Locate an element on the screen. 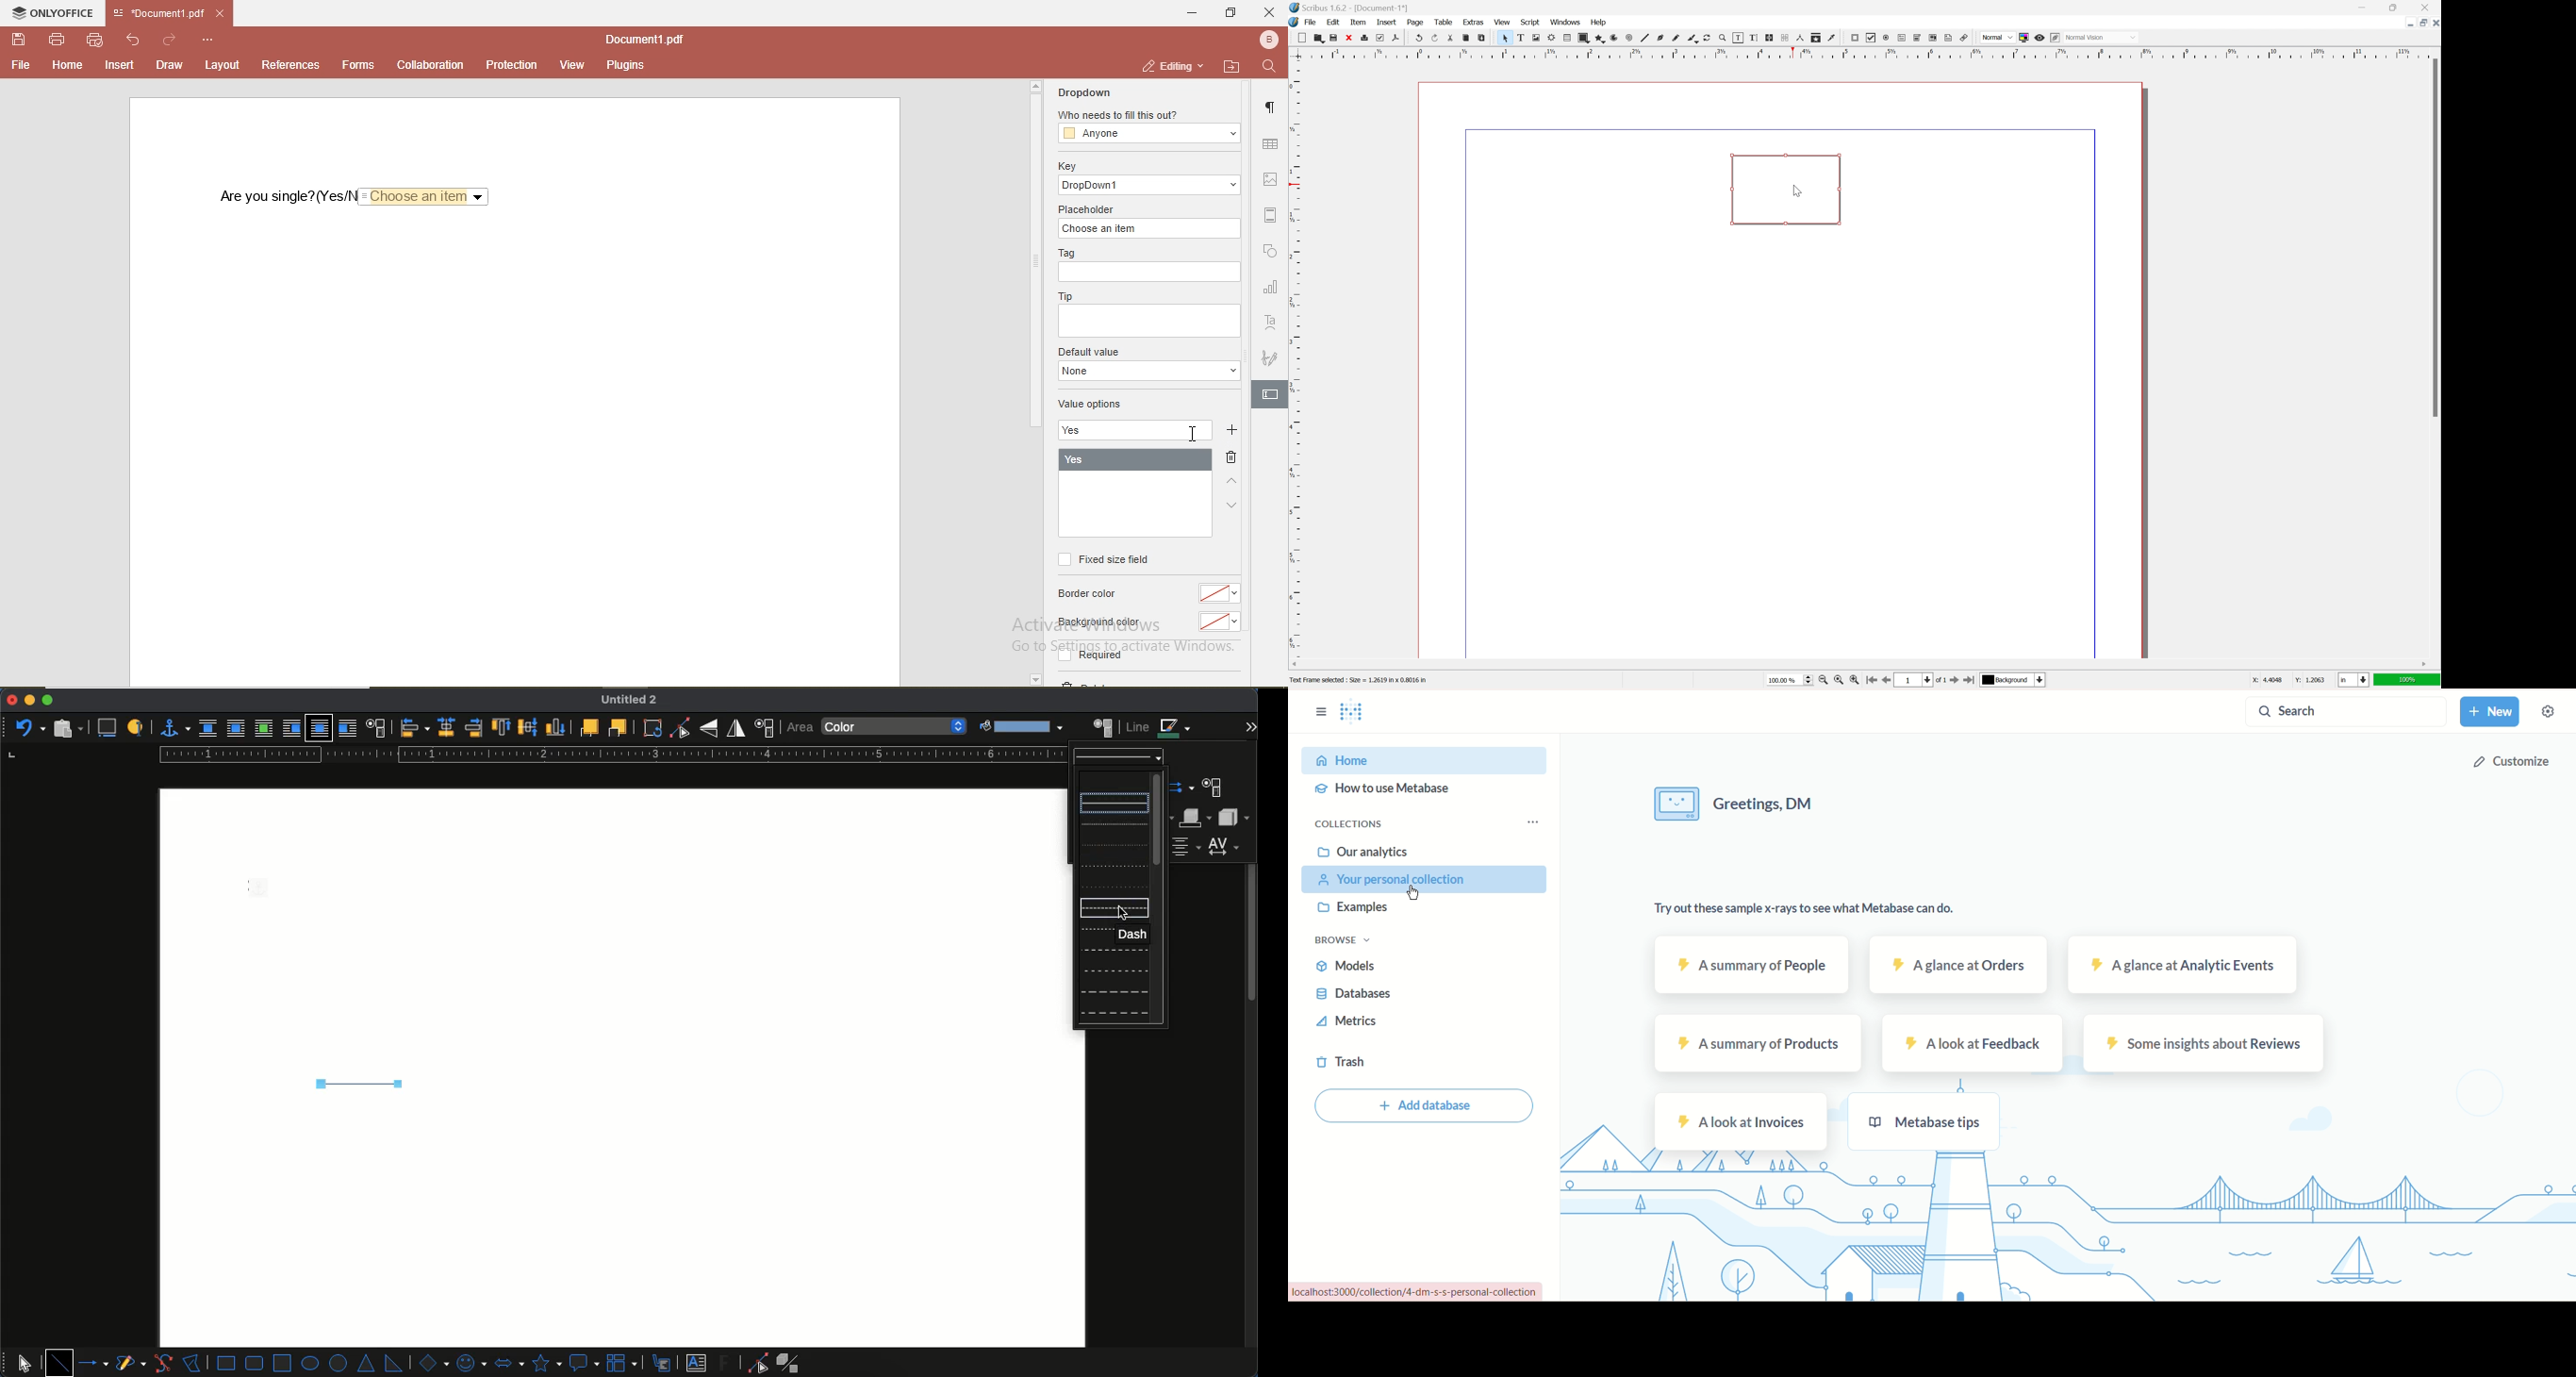 Image resolution: width=2576 pixels, height=1400 pixels. stars and banners is located at coordinates (545, 1363).